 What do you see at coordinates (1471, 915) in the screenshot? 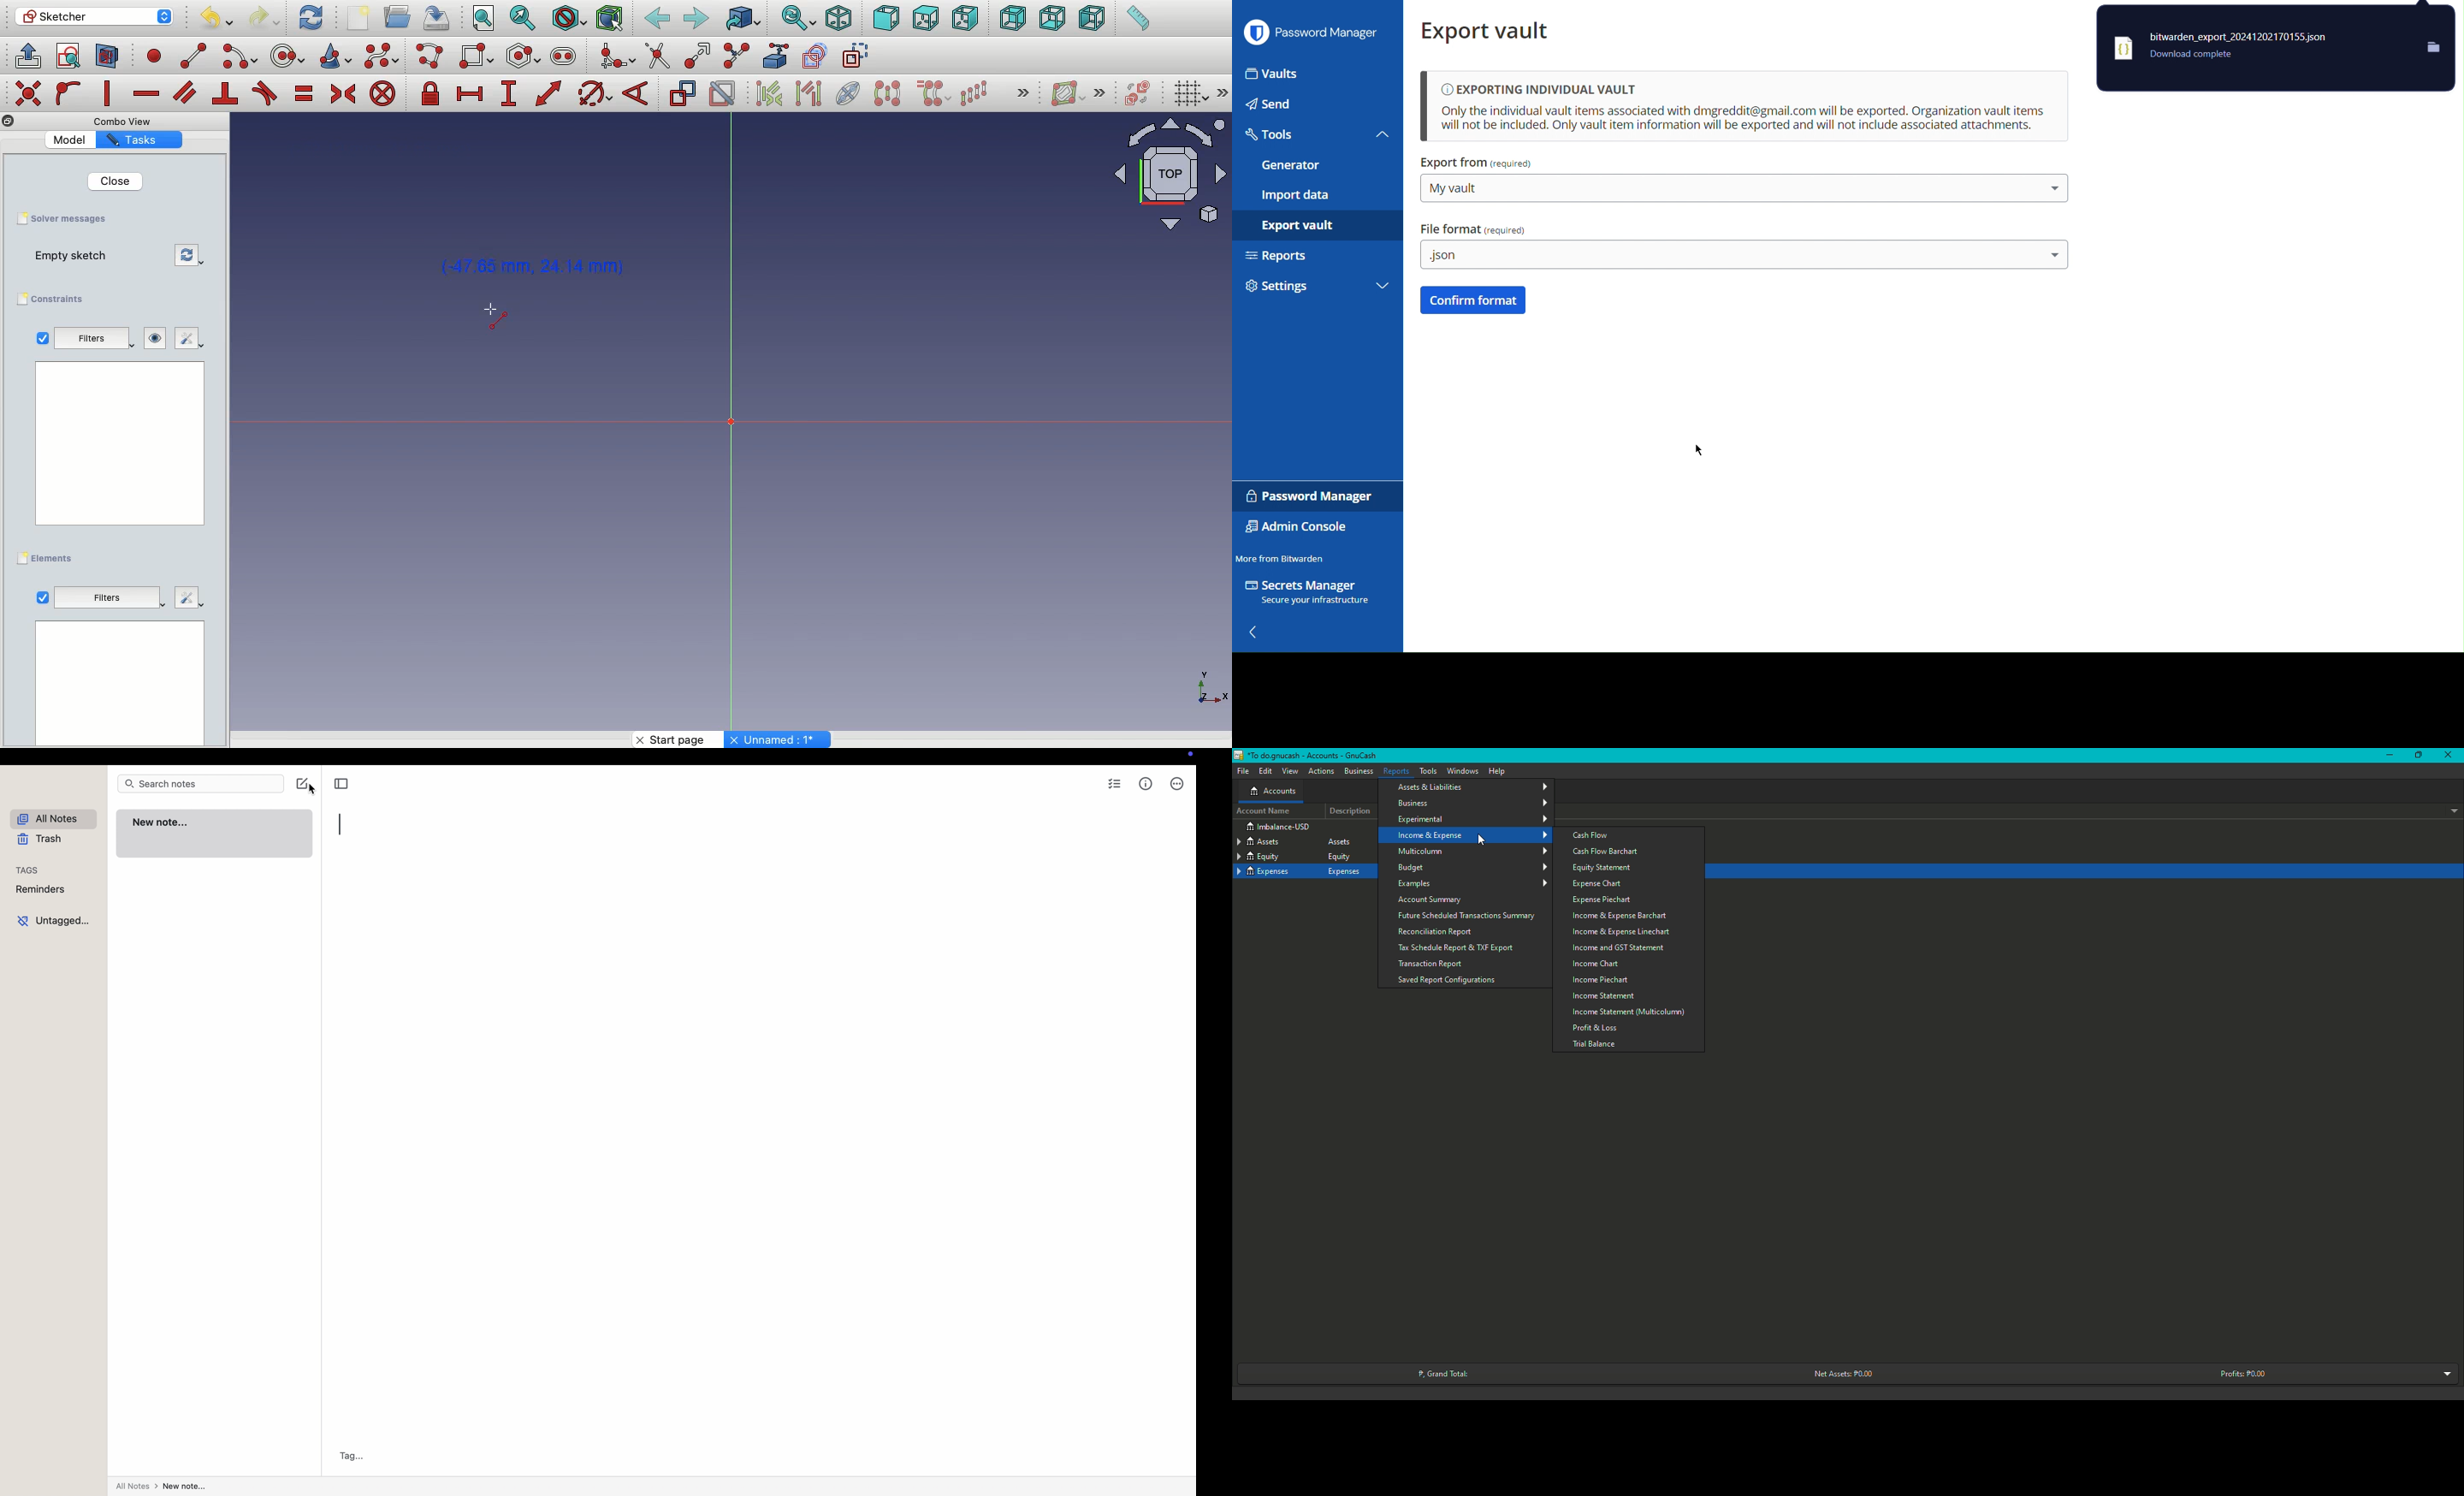
I see `Future Scheduled Transactions` at bounding box center [1471, 915].